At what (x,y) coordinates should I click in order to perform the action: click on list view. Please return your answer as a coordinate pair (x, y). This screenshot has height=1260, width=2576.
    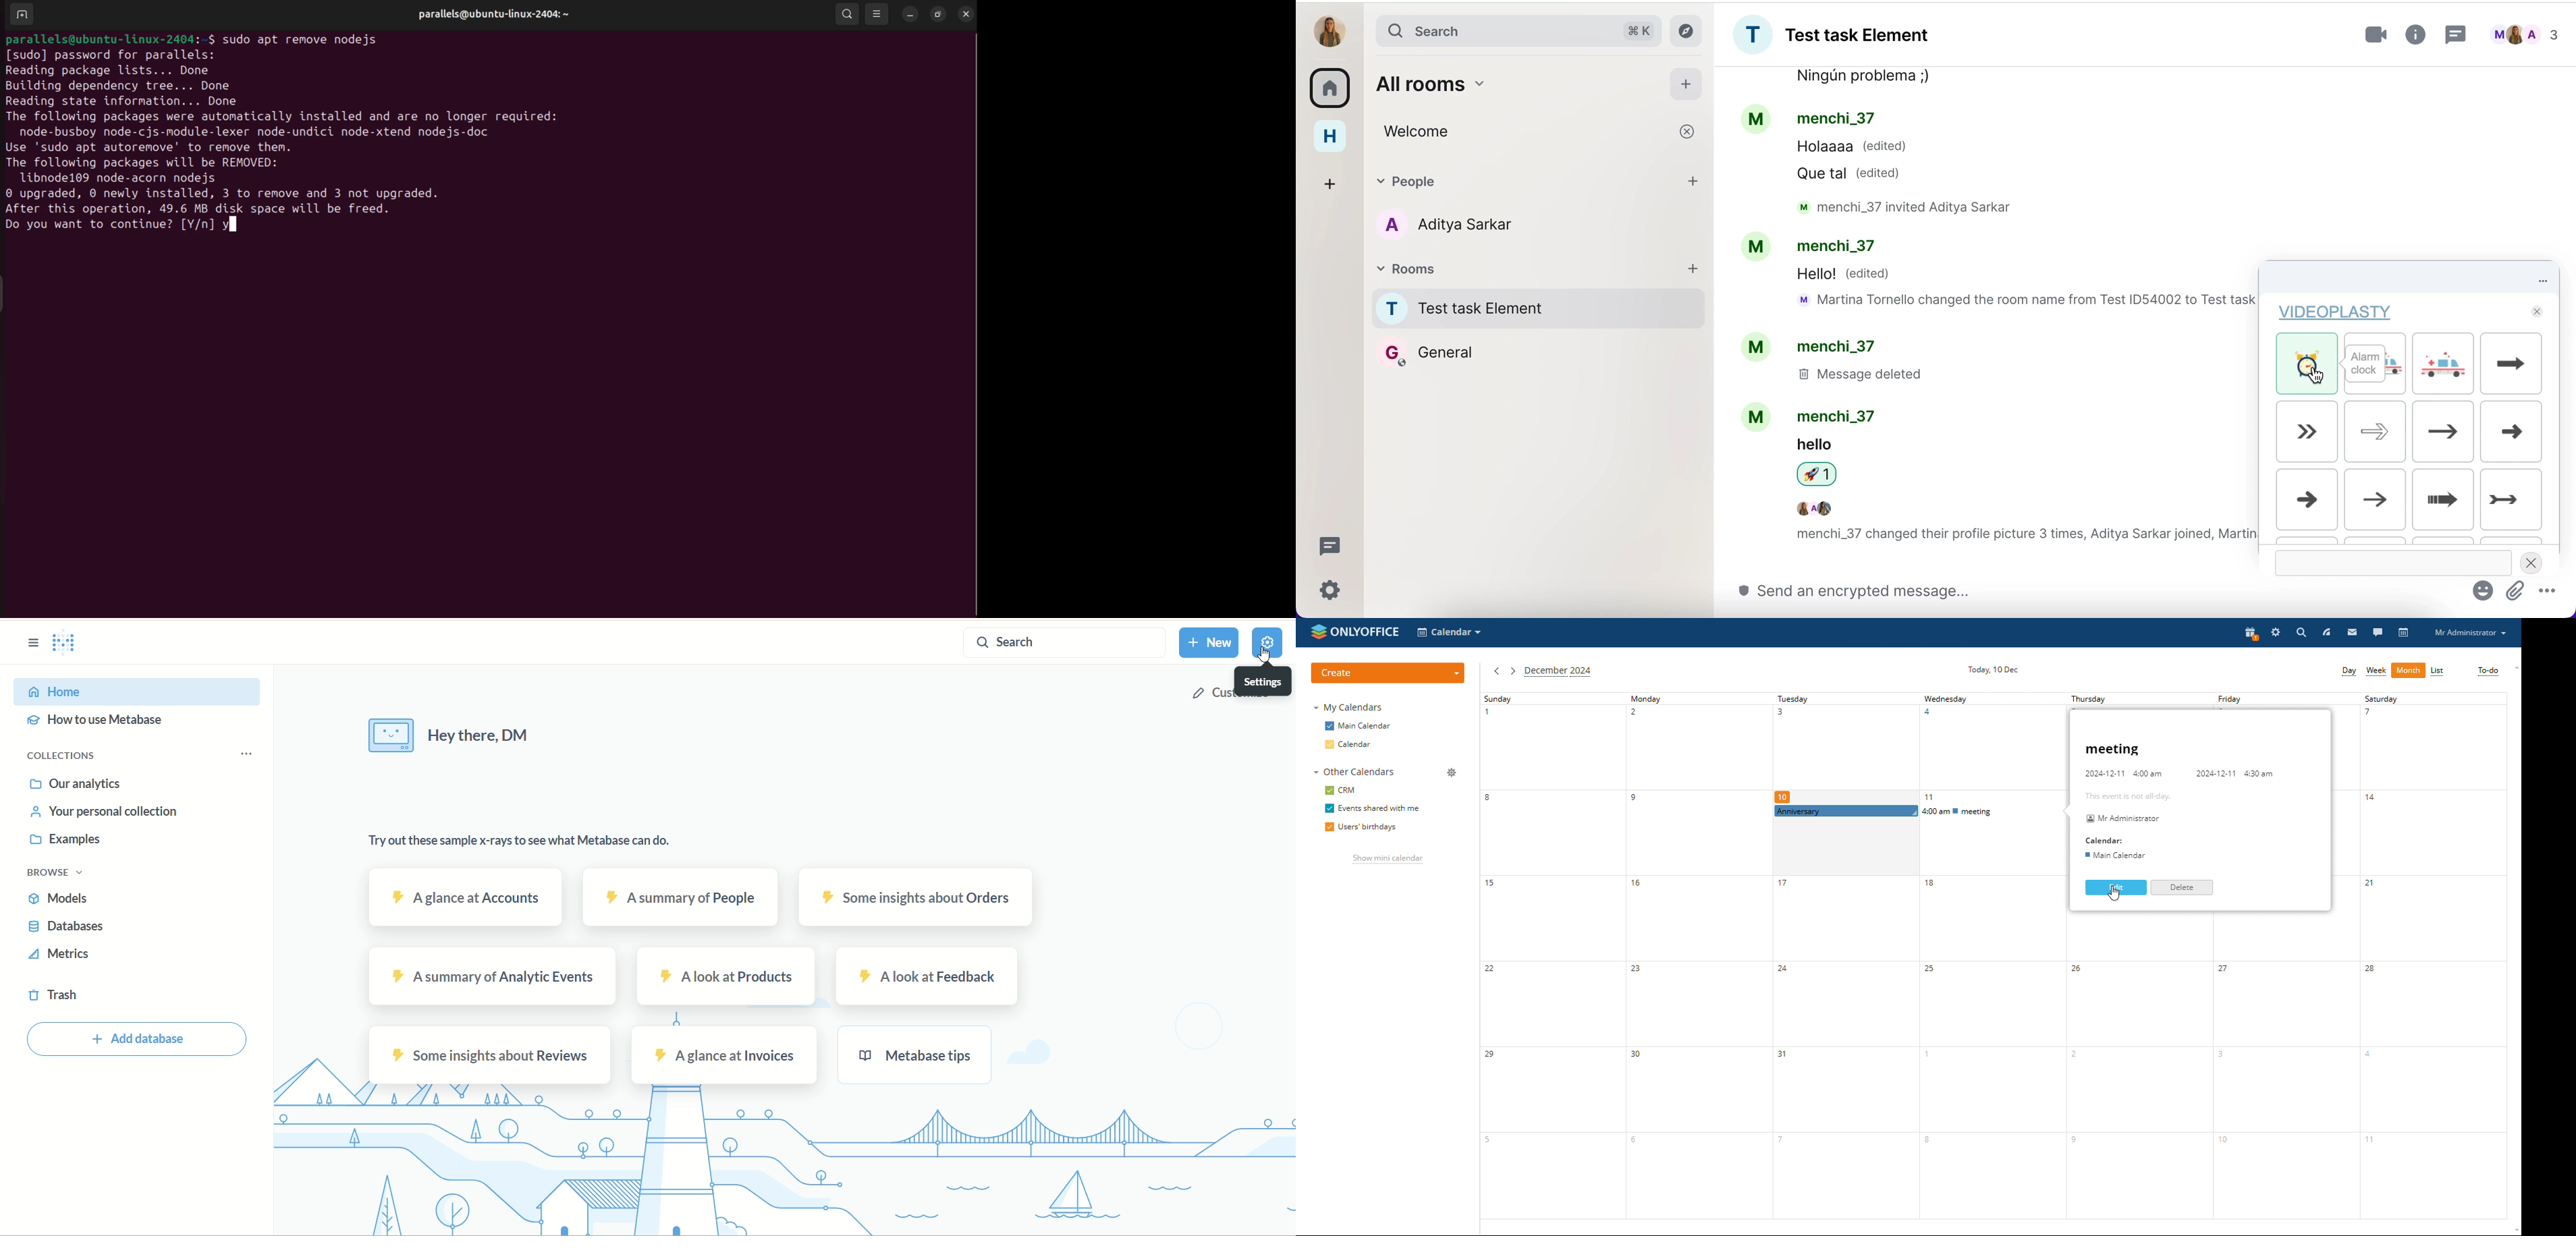
    Looking at the image, I should click on (2438, 672).